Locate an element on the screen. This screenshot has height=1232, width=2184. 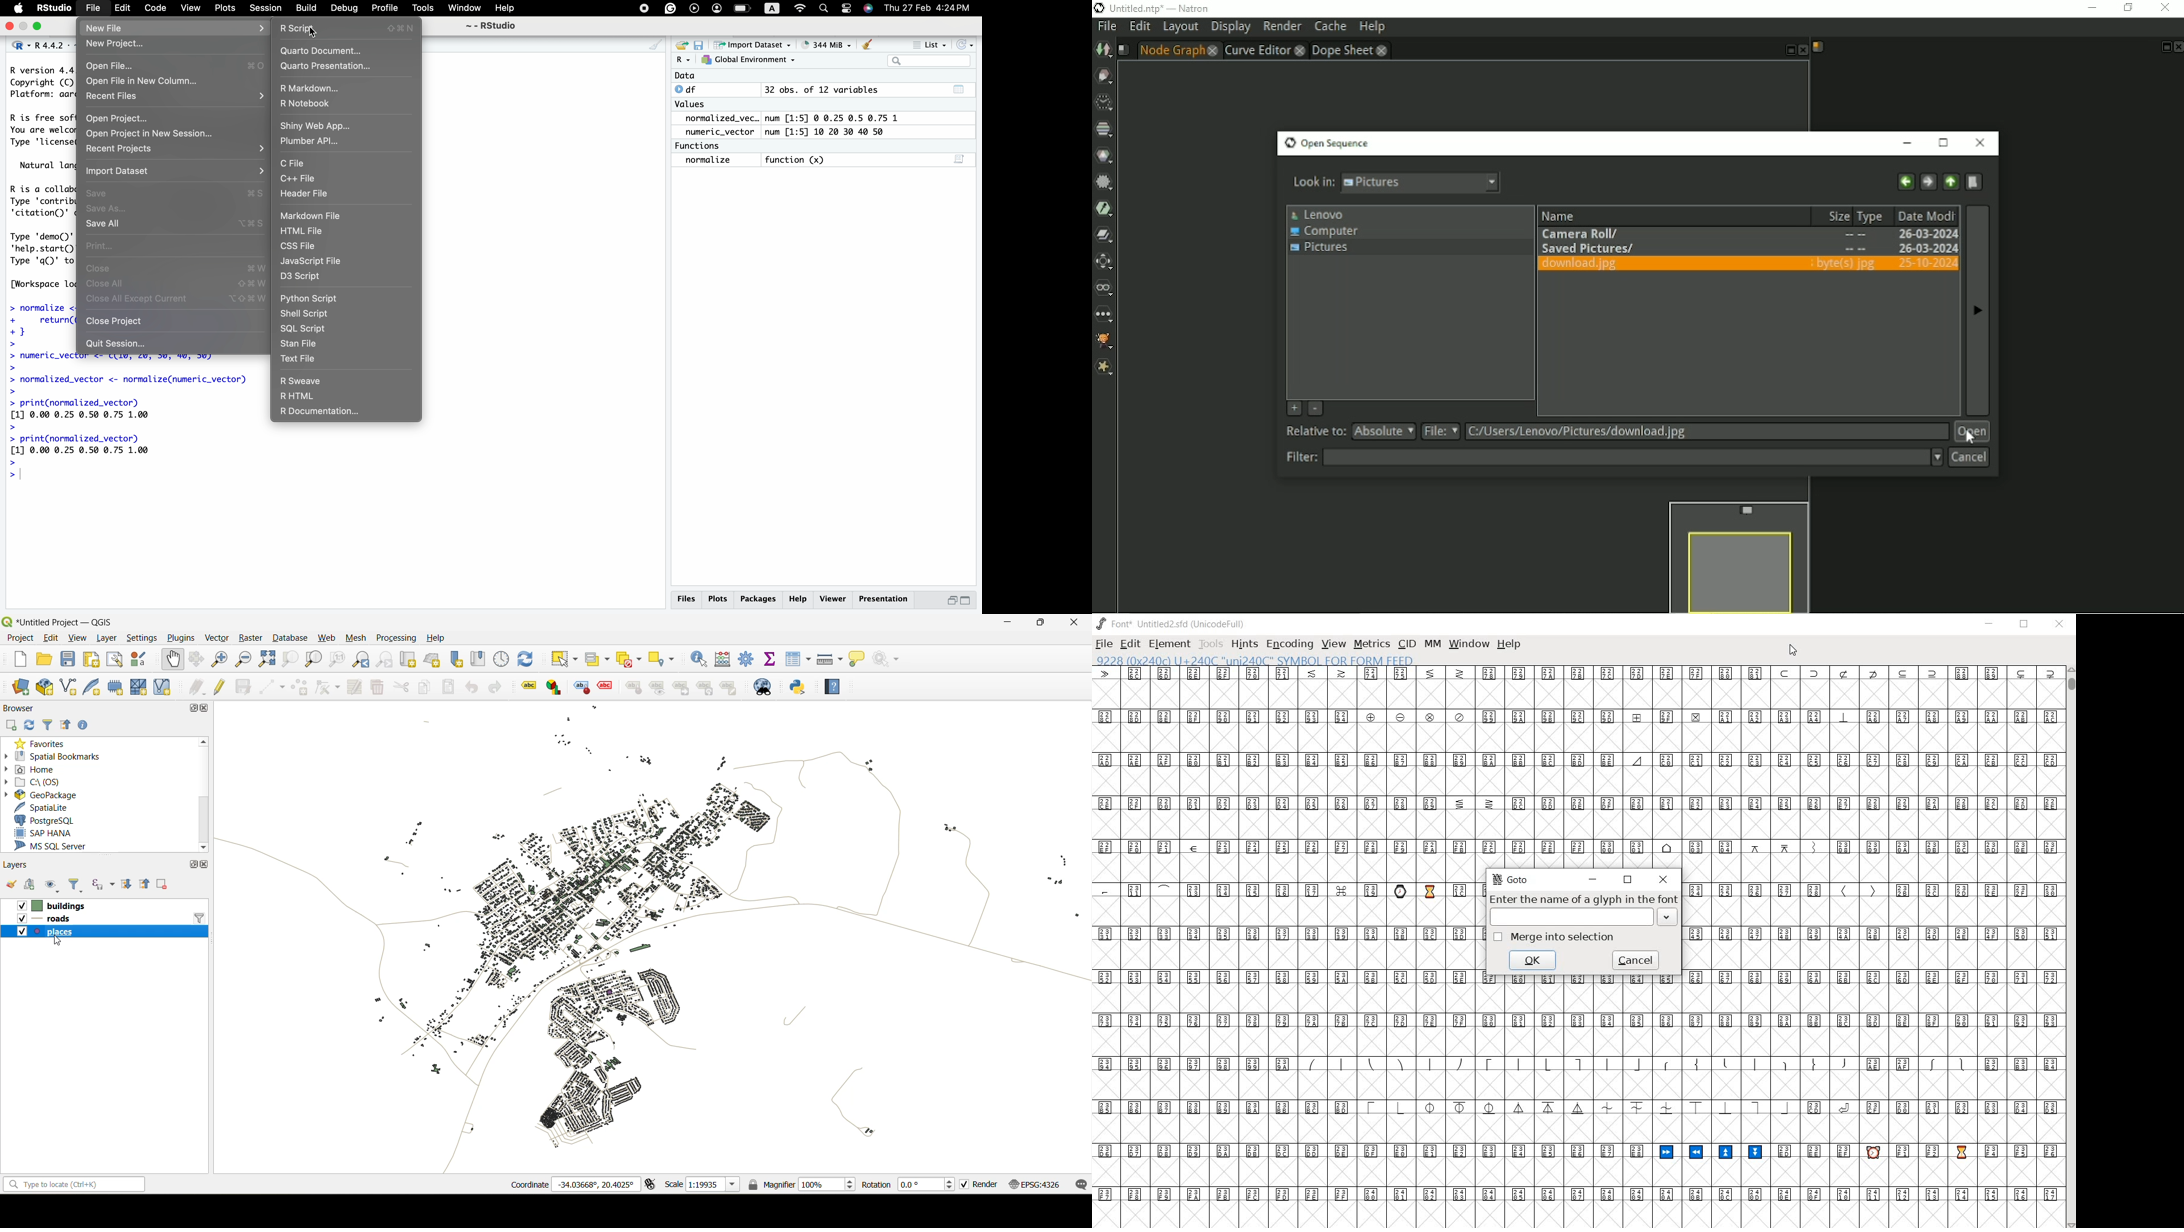
highlight pinned labels and diagram is located at coordinates (581, 688).